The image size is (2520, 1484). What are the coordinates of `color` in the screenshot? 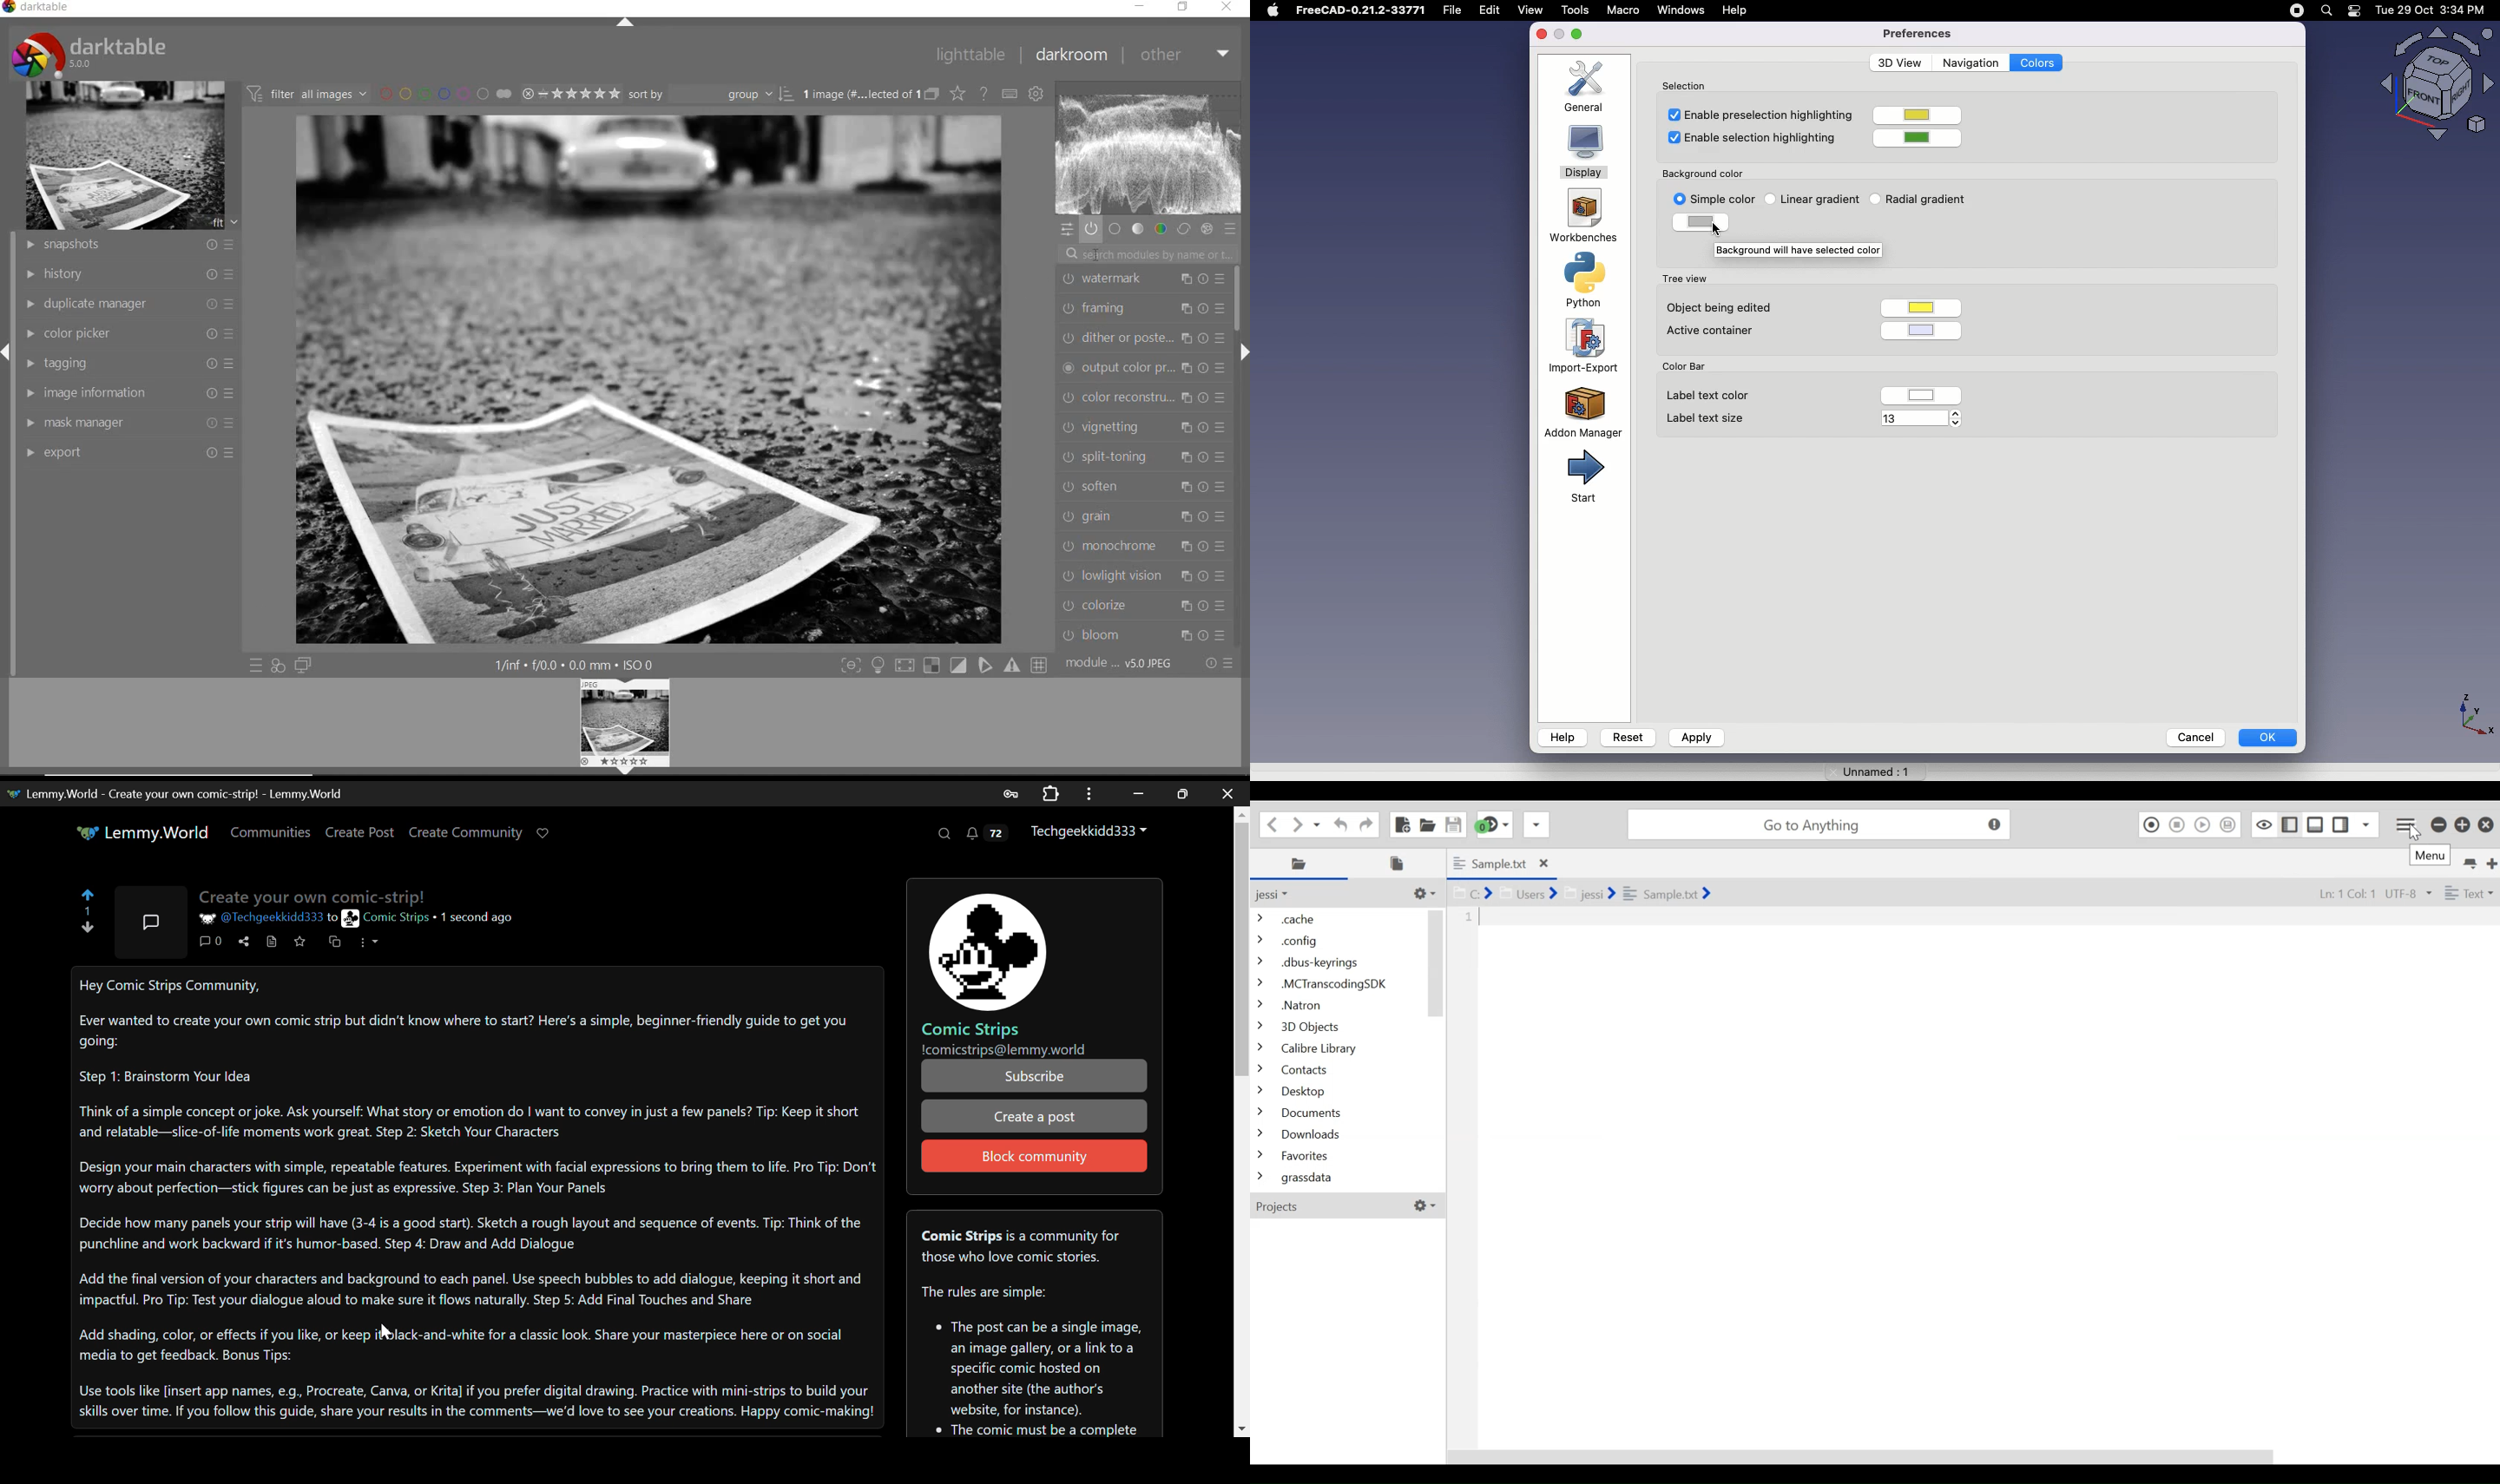 It's located at (1927, 329).